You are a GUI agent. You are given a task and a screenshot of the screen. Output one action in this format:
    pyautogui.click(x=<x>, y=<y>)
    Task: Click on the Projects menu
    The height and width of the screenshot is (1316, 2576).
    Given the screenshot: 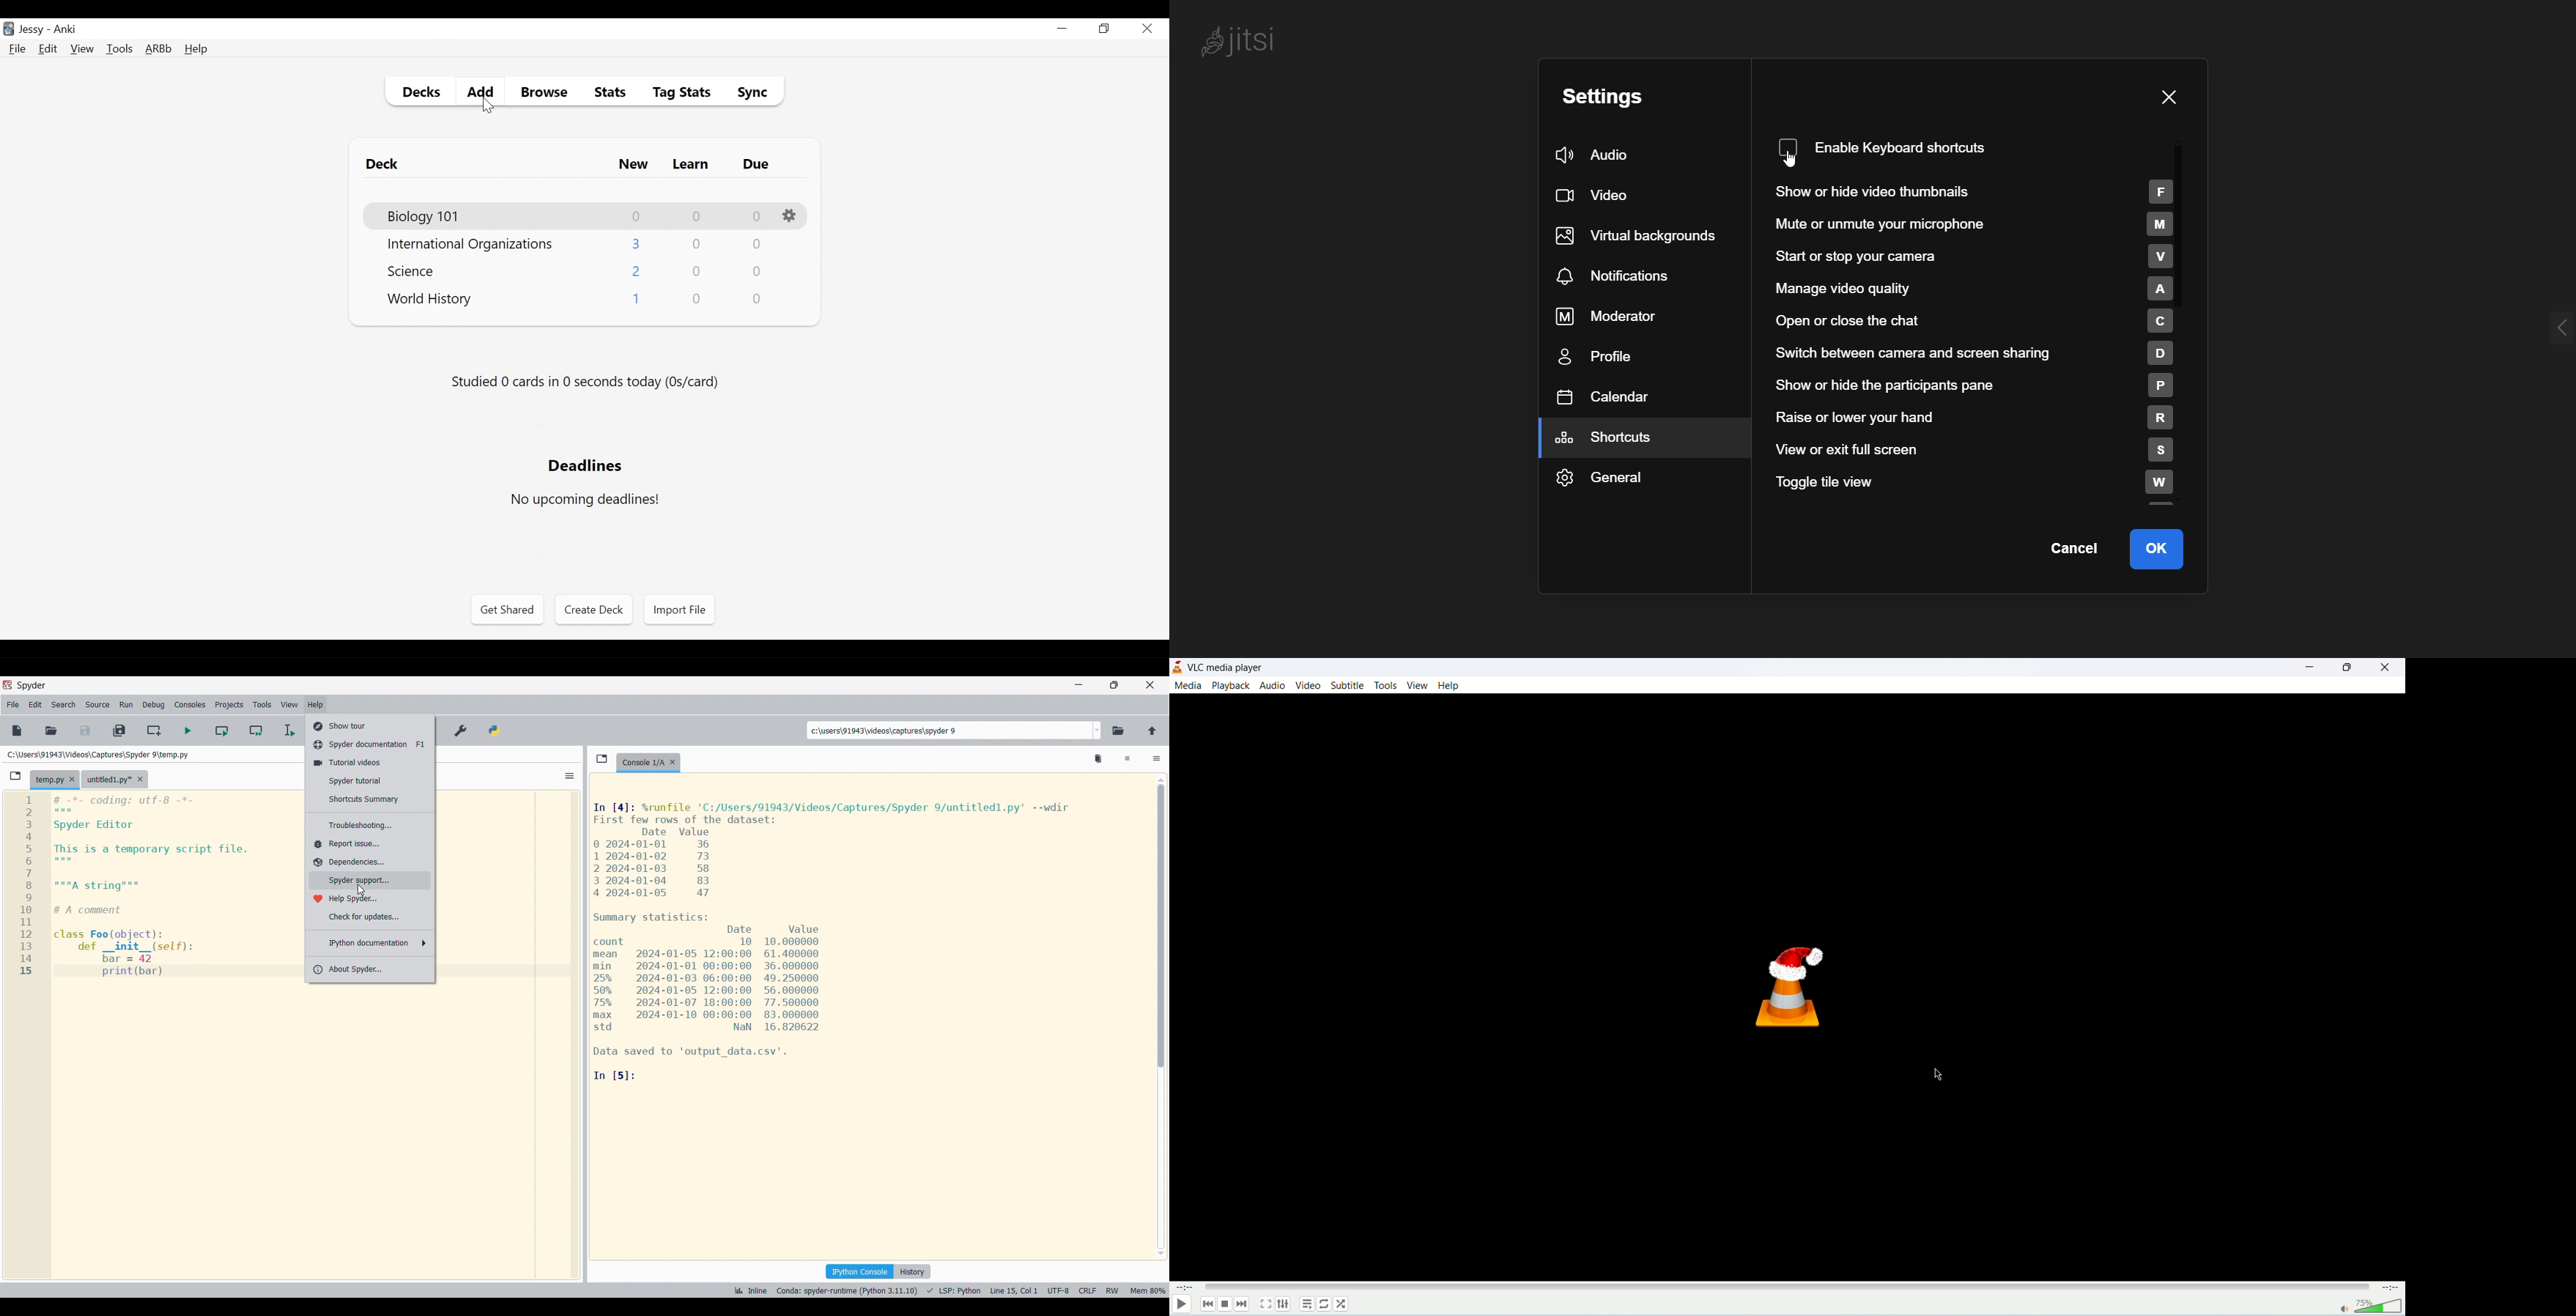 What is the action you would take?
    pyautogui.click(x=229, y=704)
    